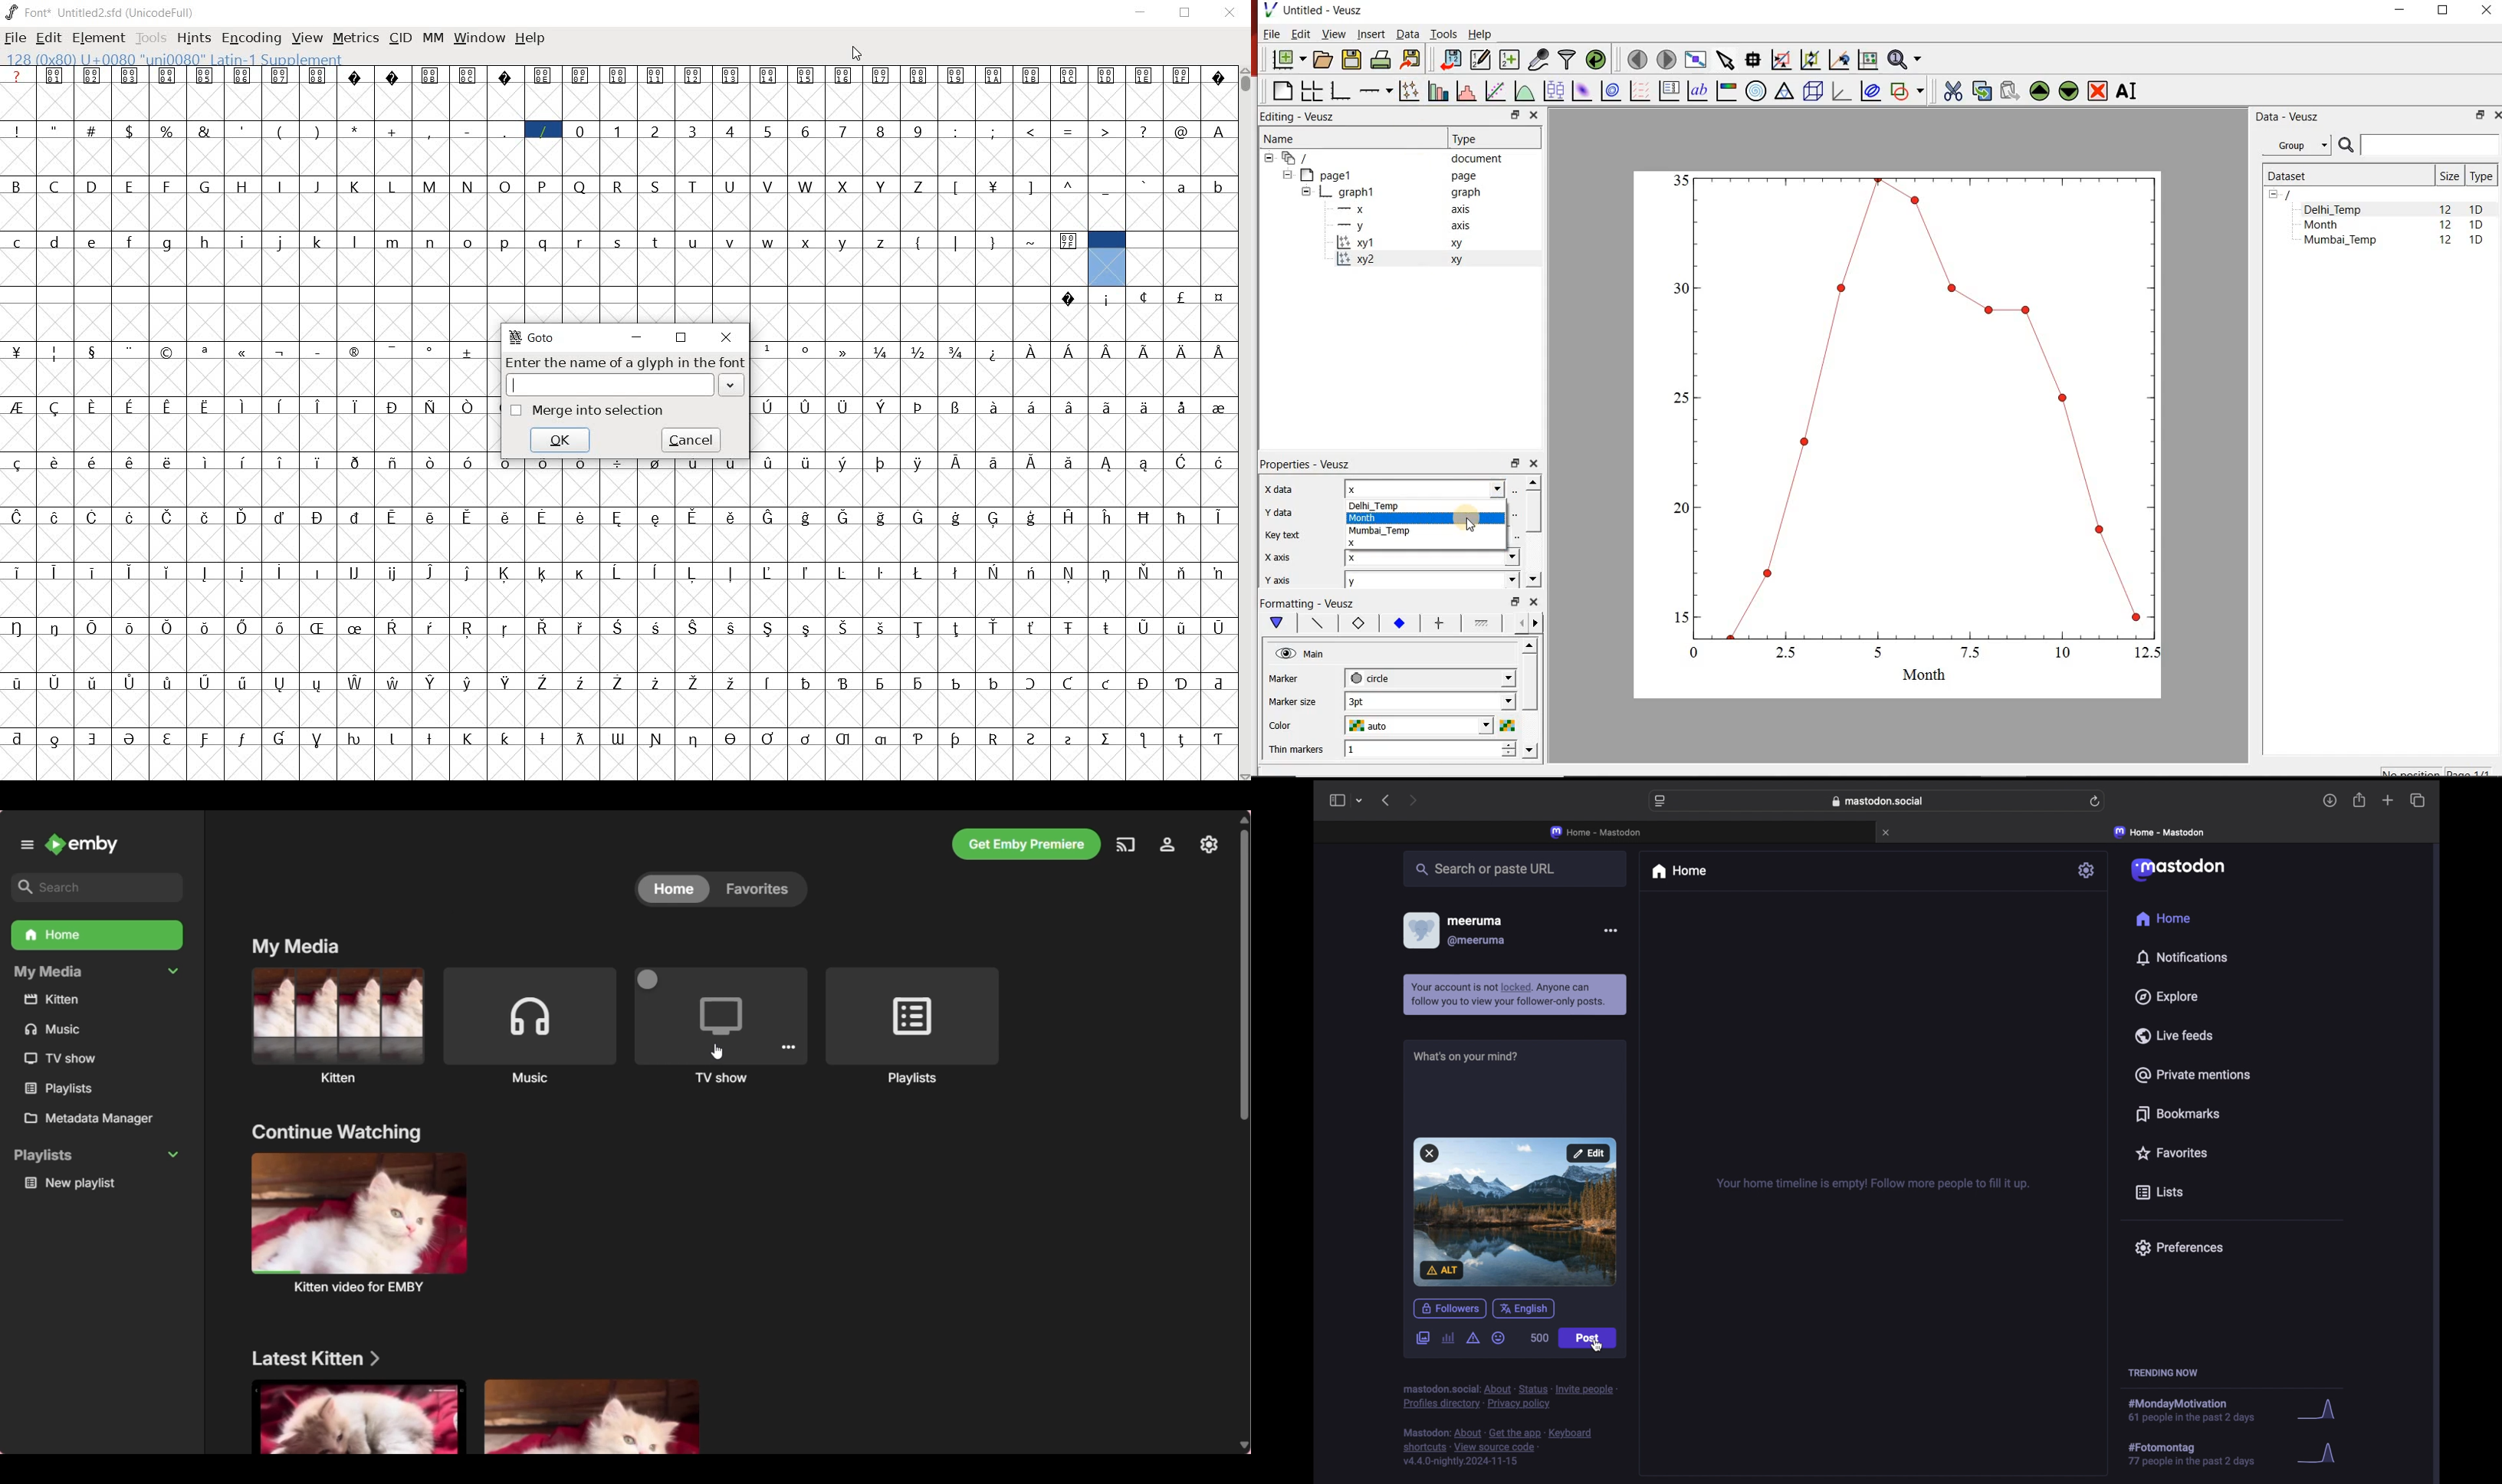 The image size is (2520, 1484). Describe the element at coordinates (653, 573) in the screenshot. I see `Symbol` at that location.